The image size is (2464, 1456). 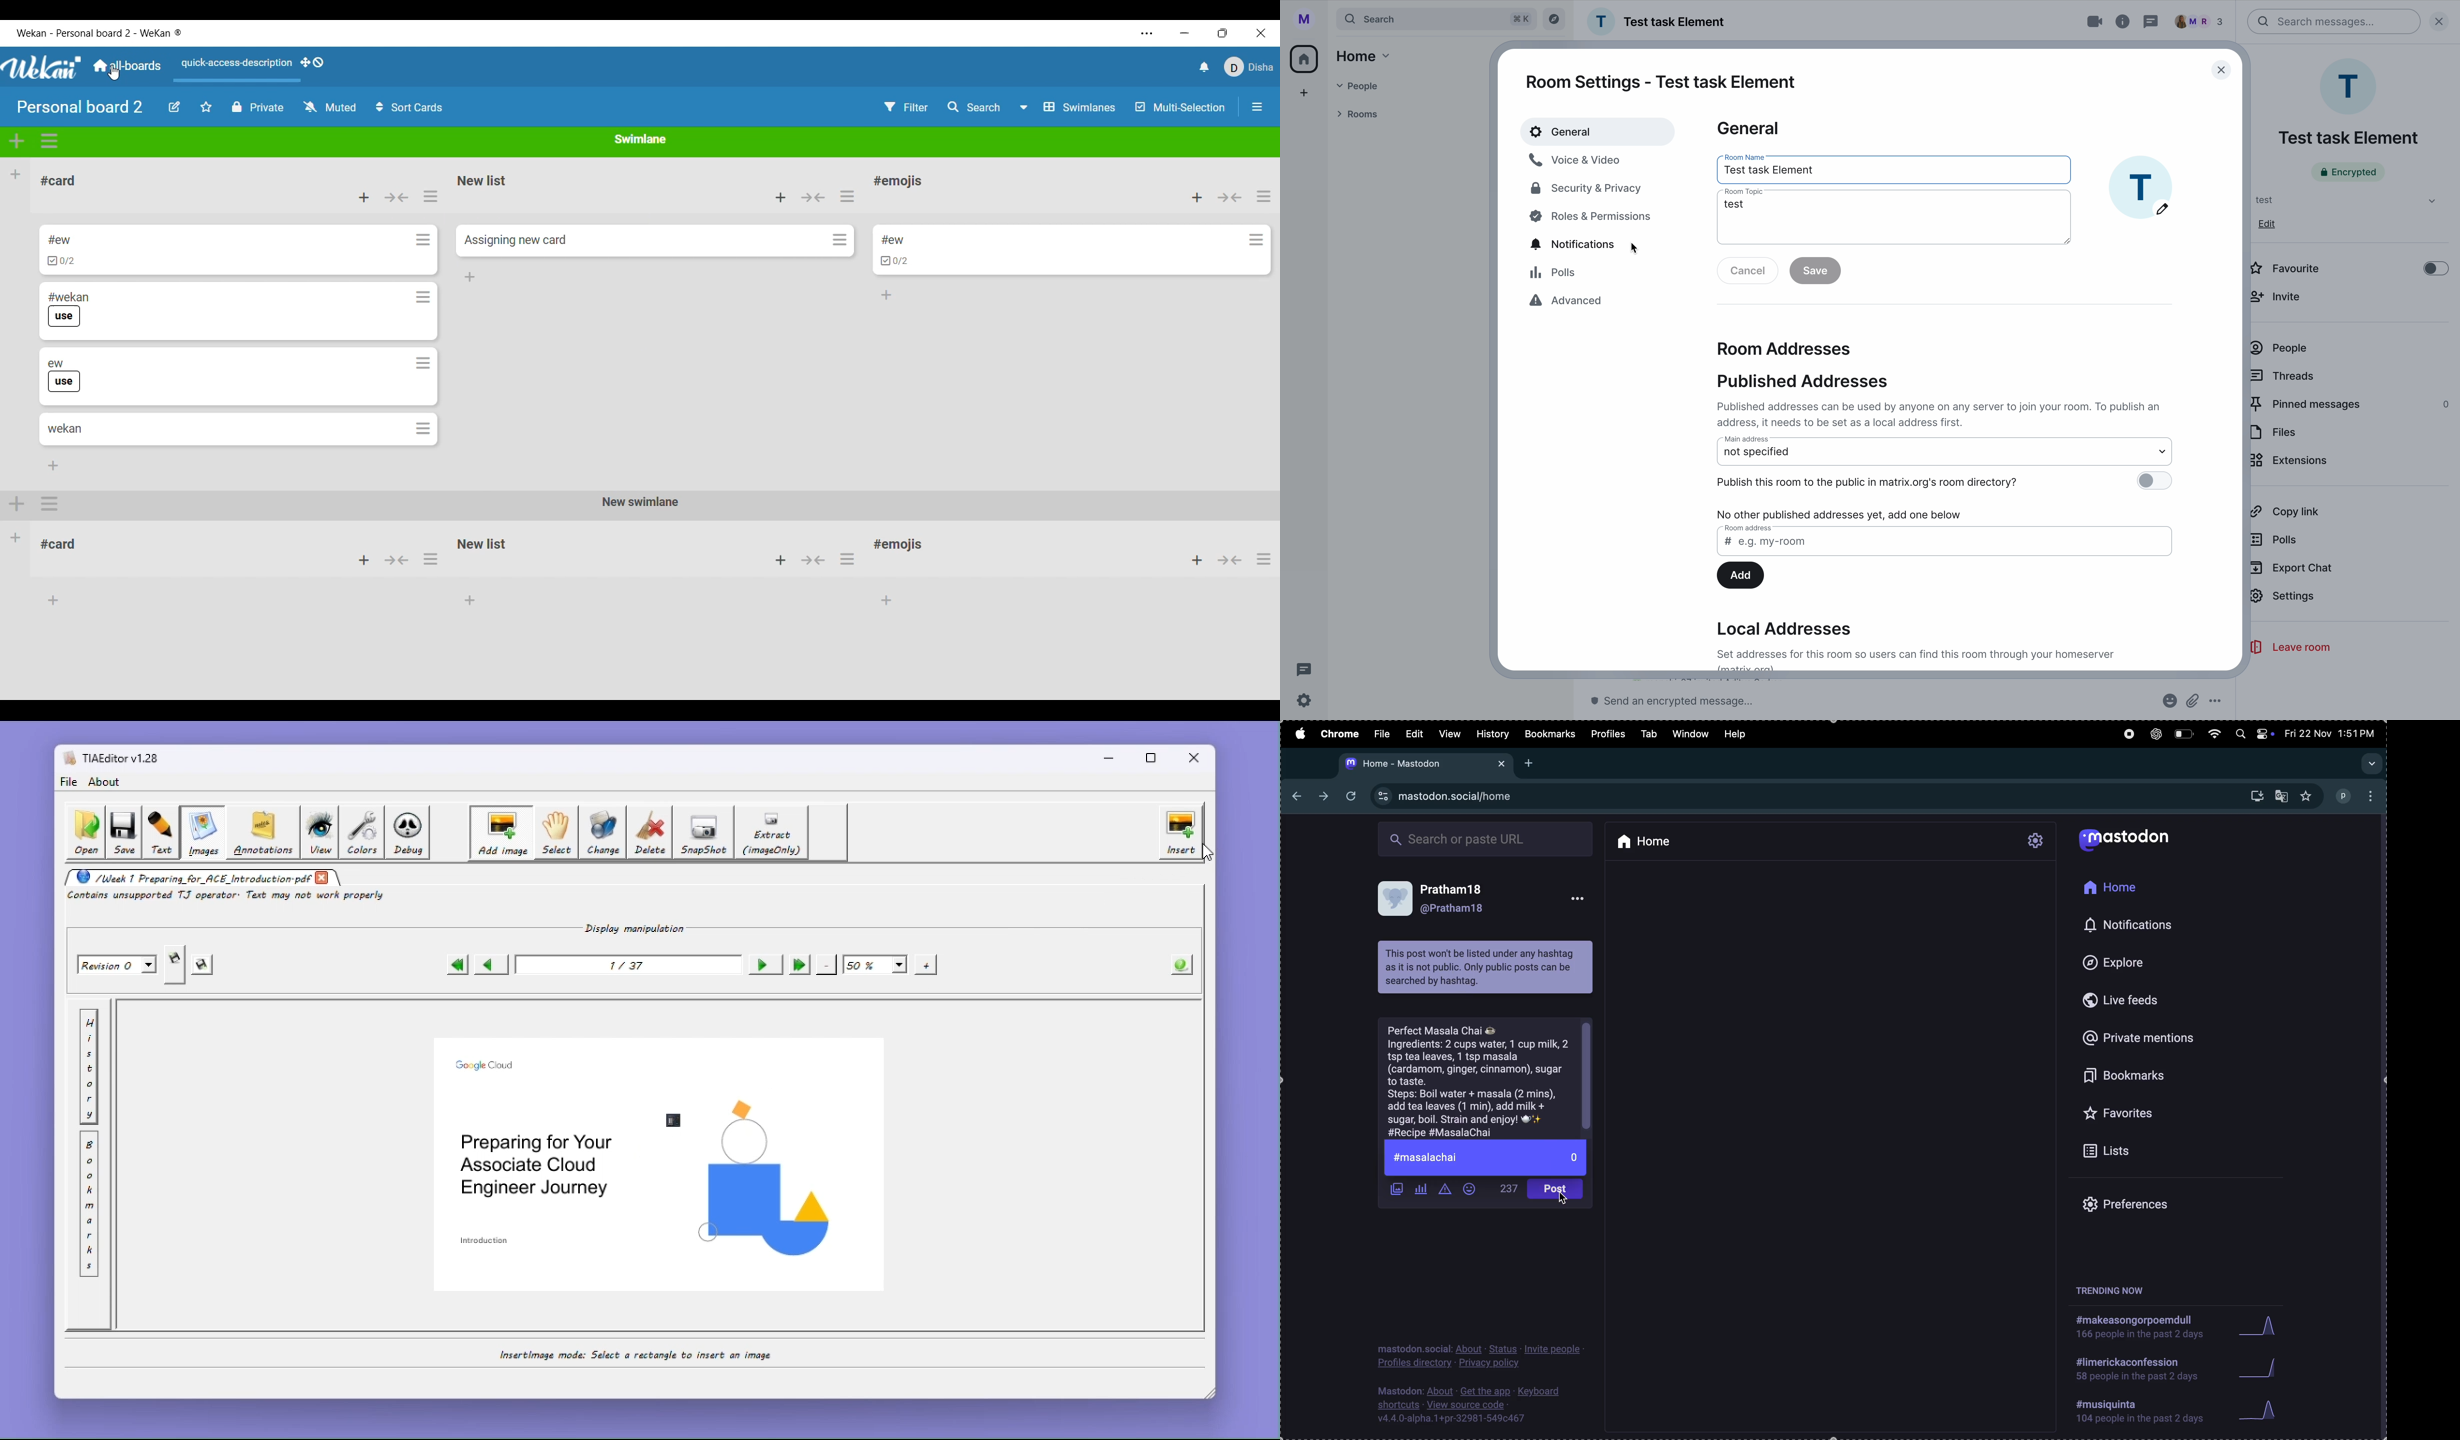 What do you see at coordinates (1739, 734) in the screenshot?
I see `help` at bounding box center [1739, 734].